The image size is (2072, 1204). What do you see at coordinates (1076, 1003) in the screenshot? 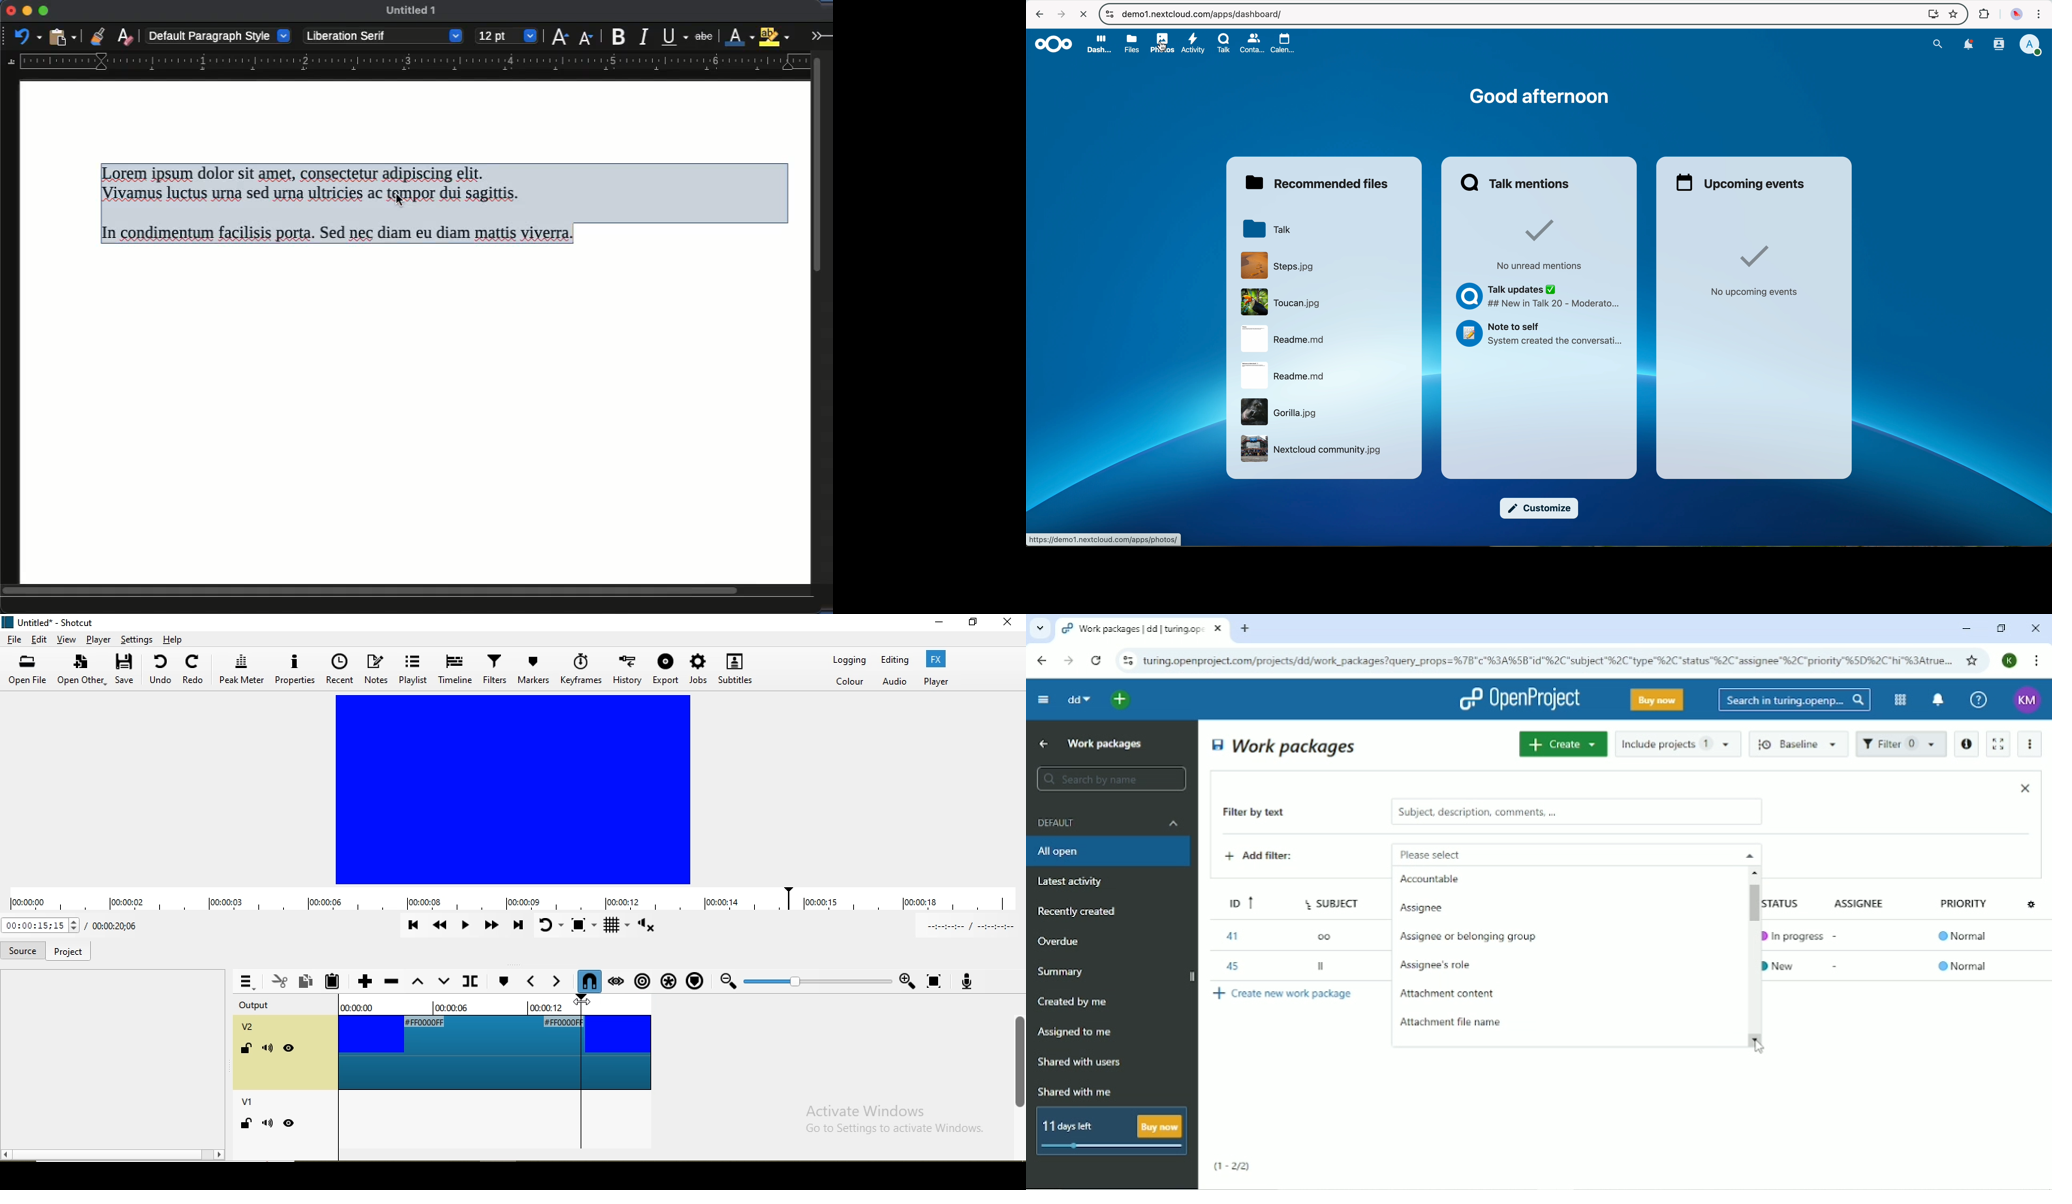
I see `Created by me` at bounding box center [1076, 1003].